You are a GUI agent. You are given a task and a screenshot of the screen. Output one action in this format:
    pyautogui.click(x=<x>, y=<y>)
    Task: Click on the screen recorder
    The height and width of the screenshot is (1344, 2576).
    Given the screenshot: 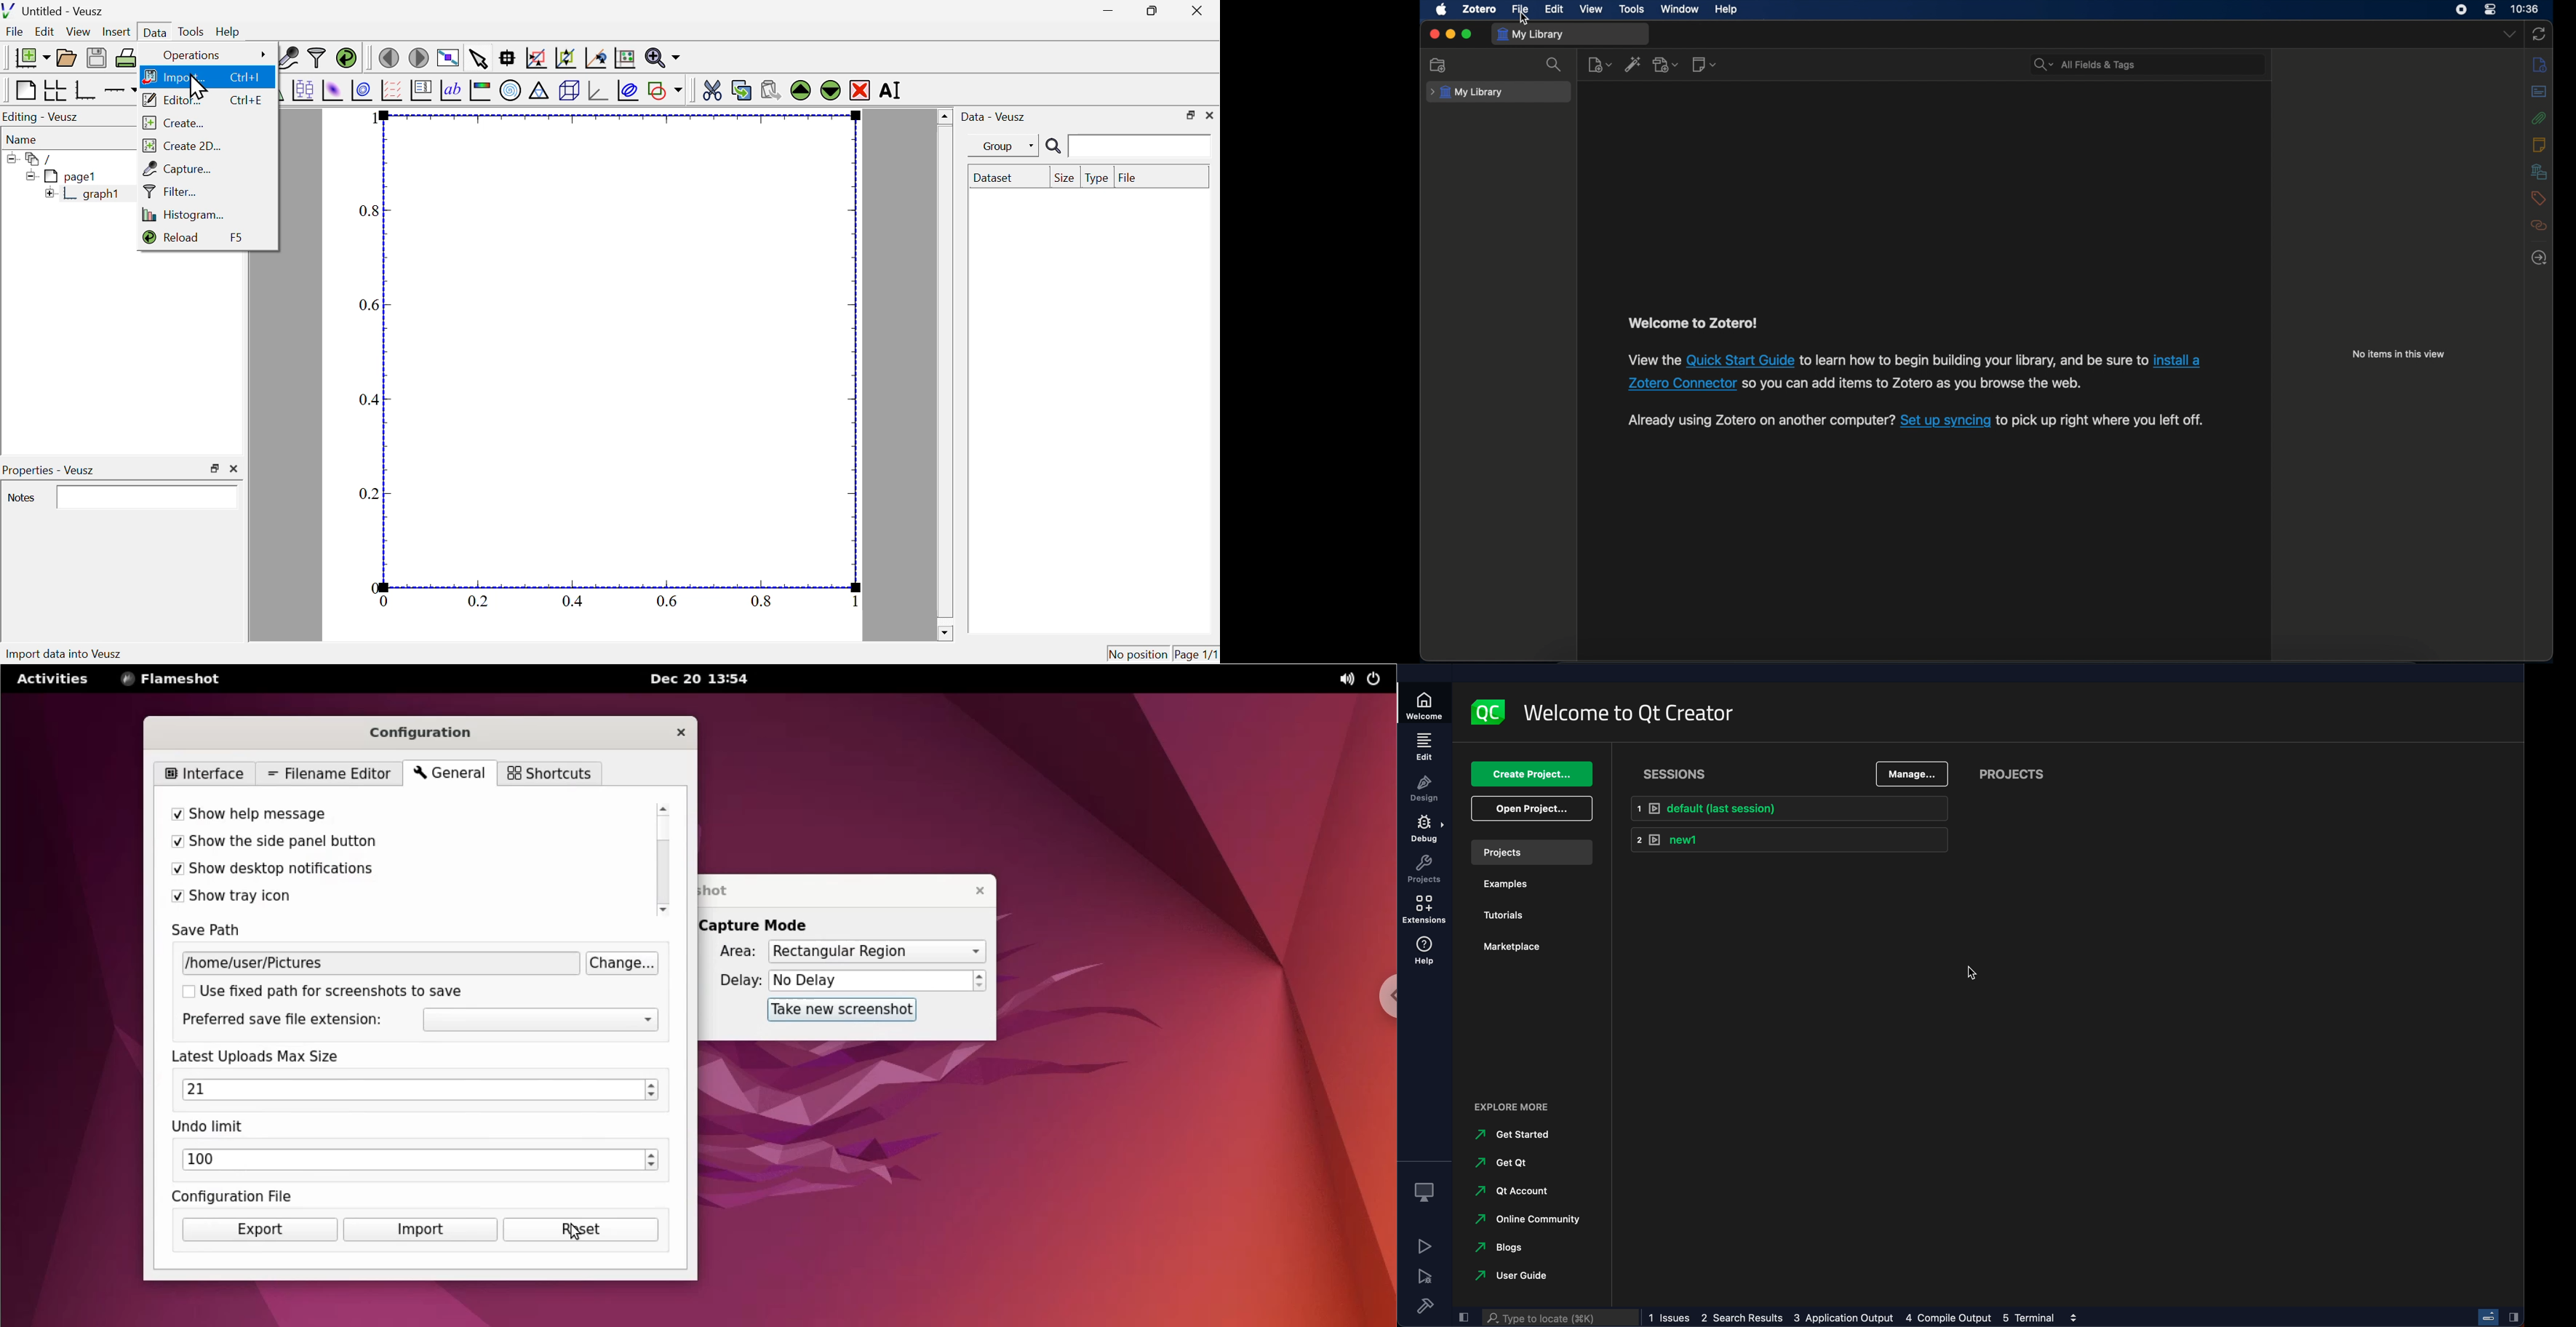 What is the action you would take?
    pyautogui.click(x=2461, y=10)
    